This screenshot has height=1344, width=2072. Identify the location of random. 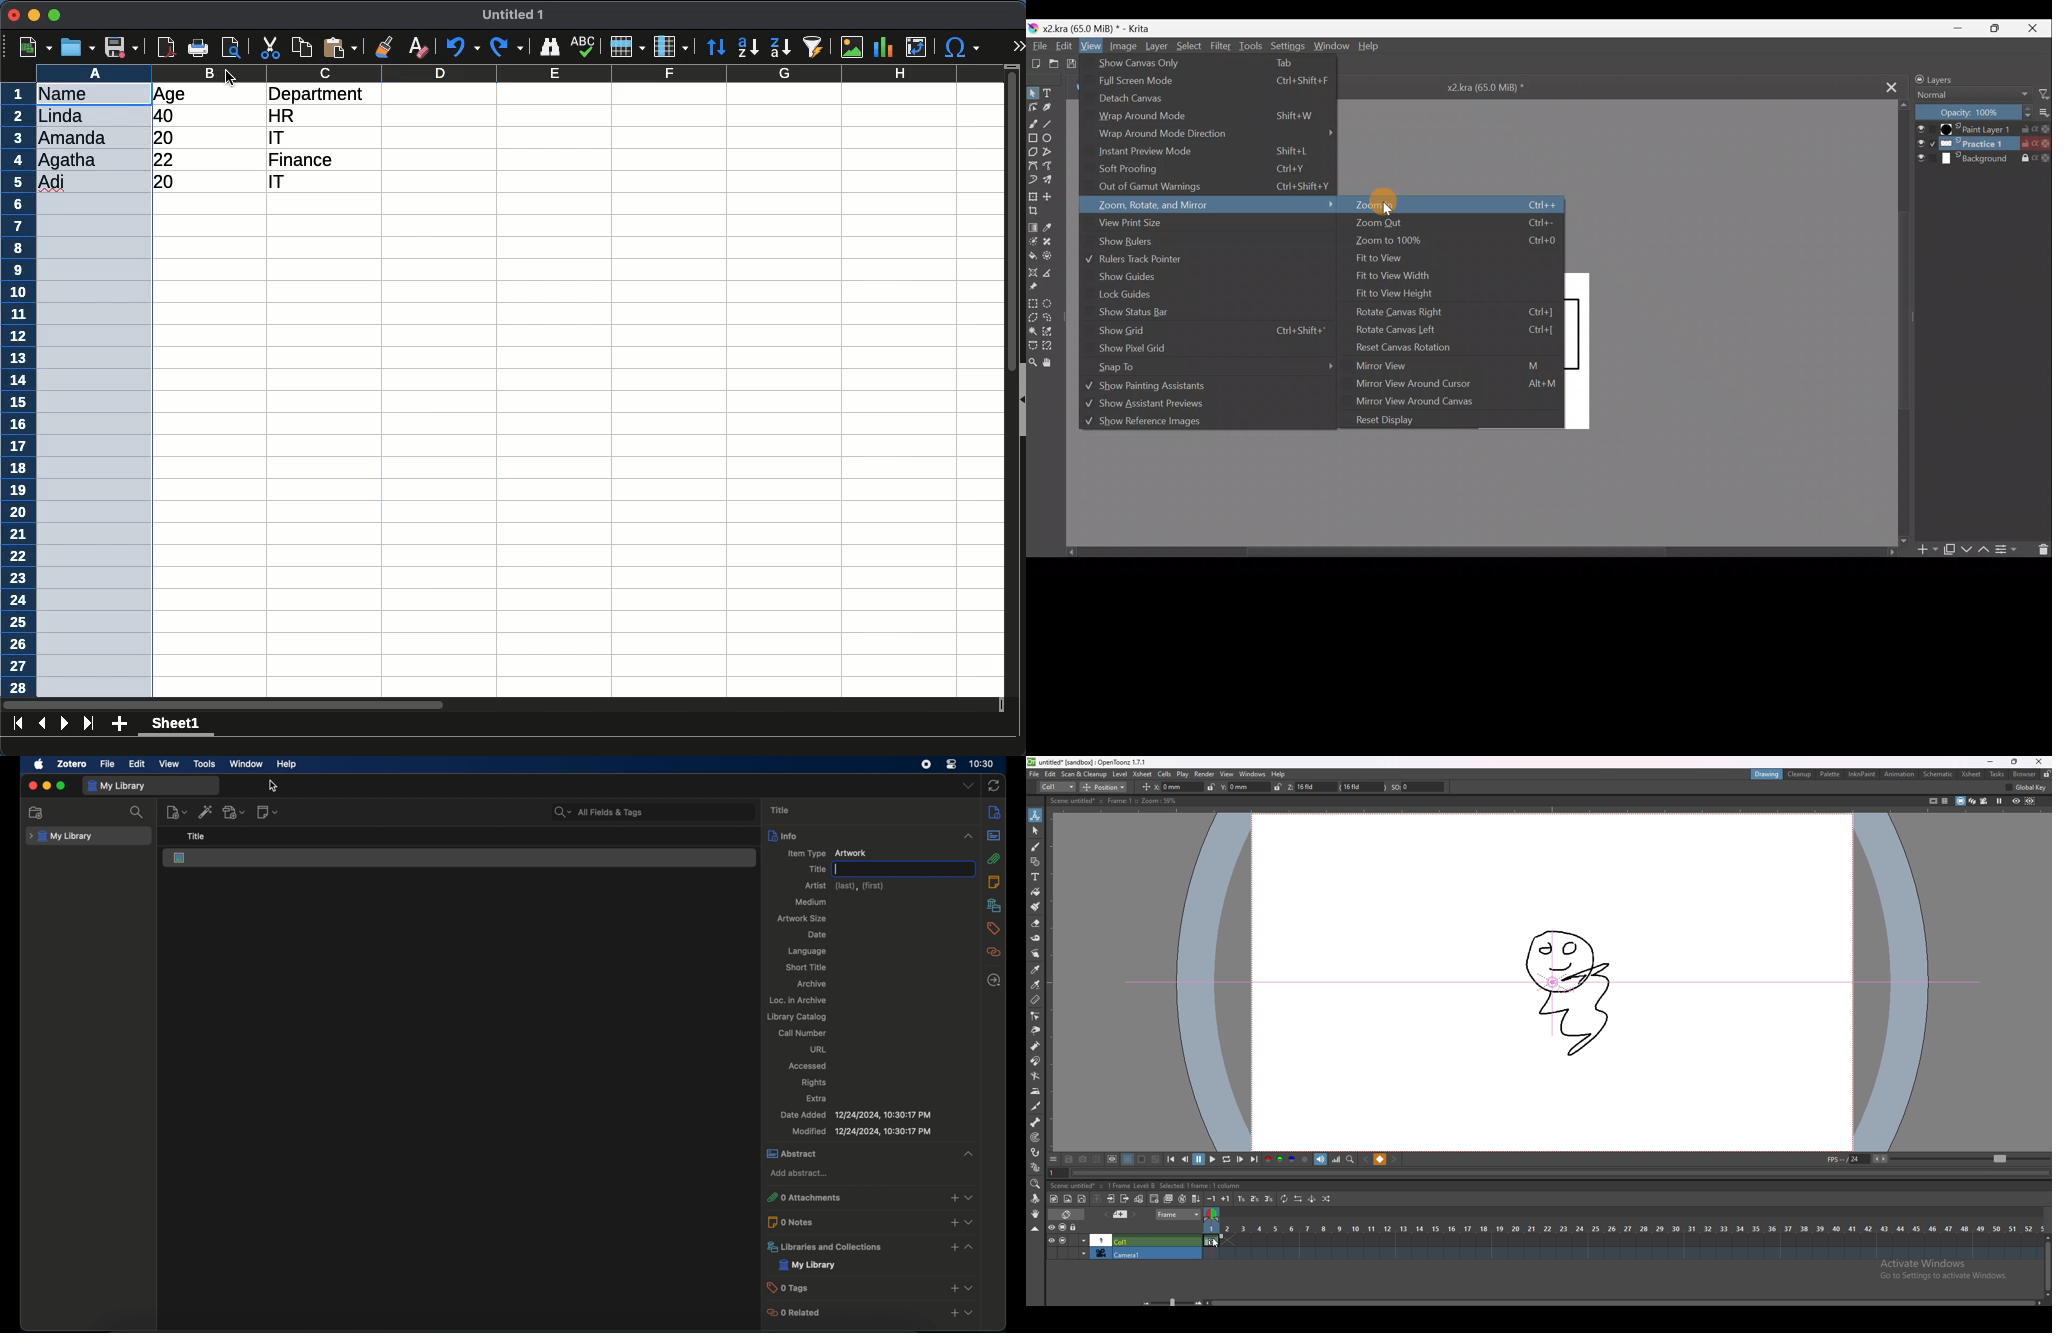
(1327, 1200).